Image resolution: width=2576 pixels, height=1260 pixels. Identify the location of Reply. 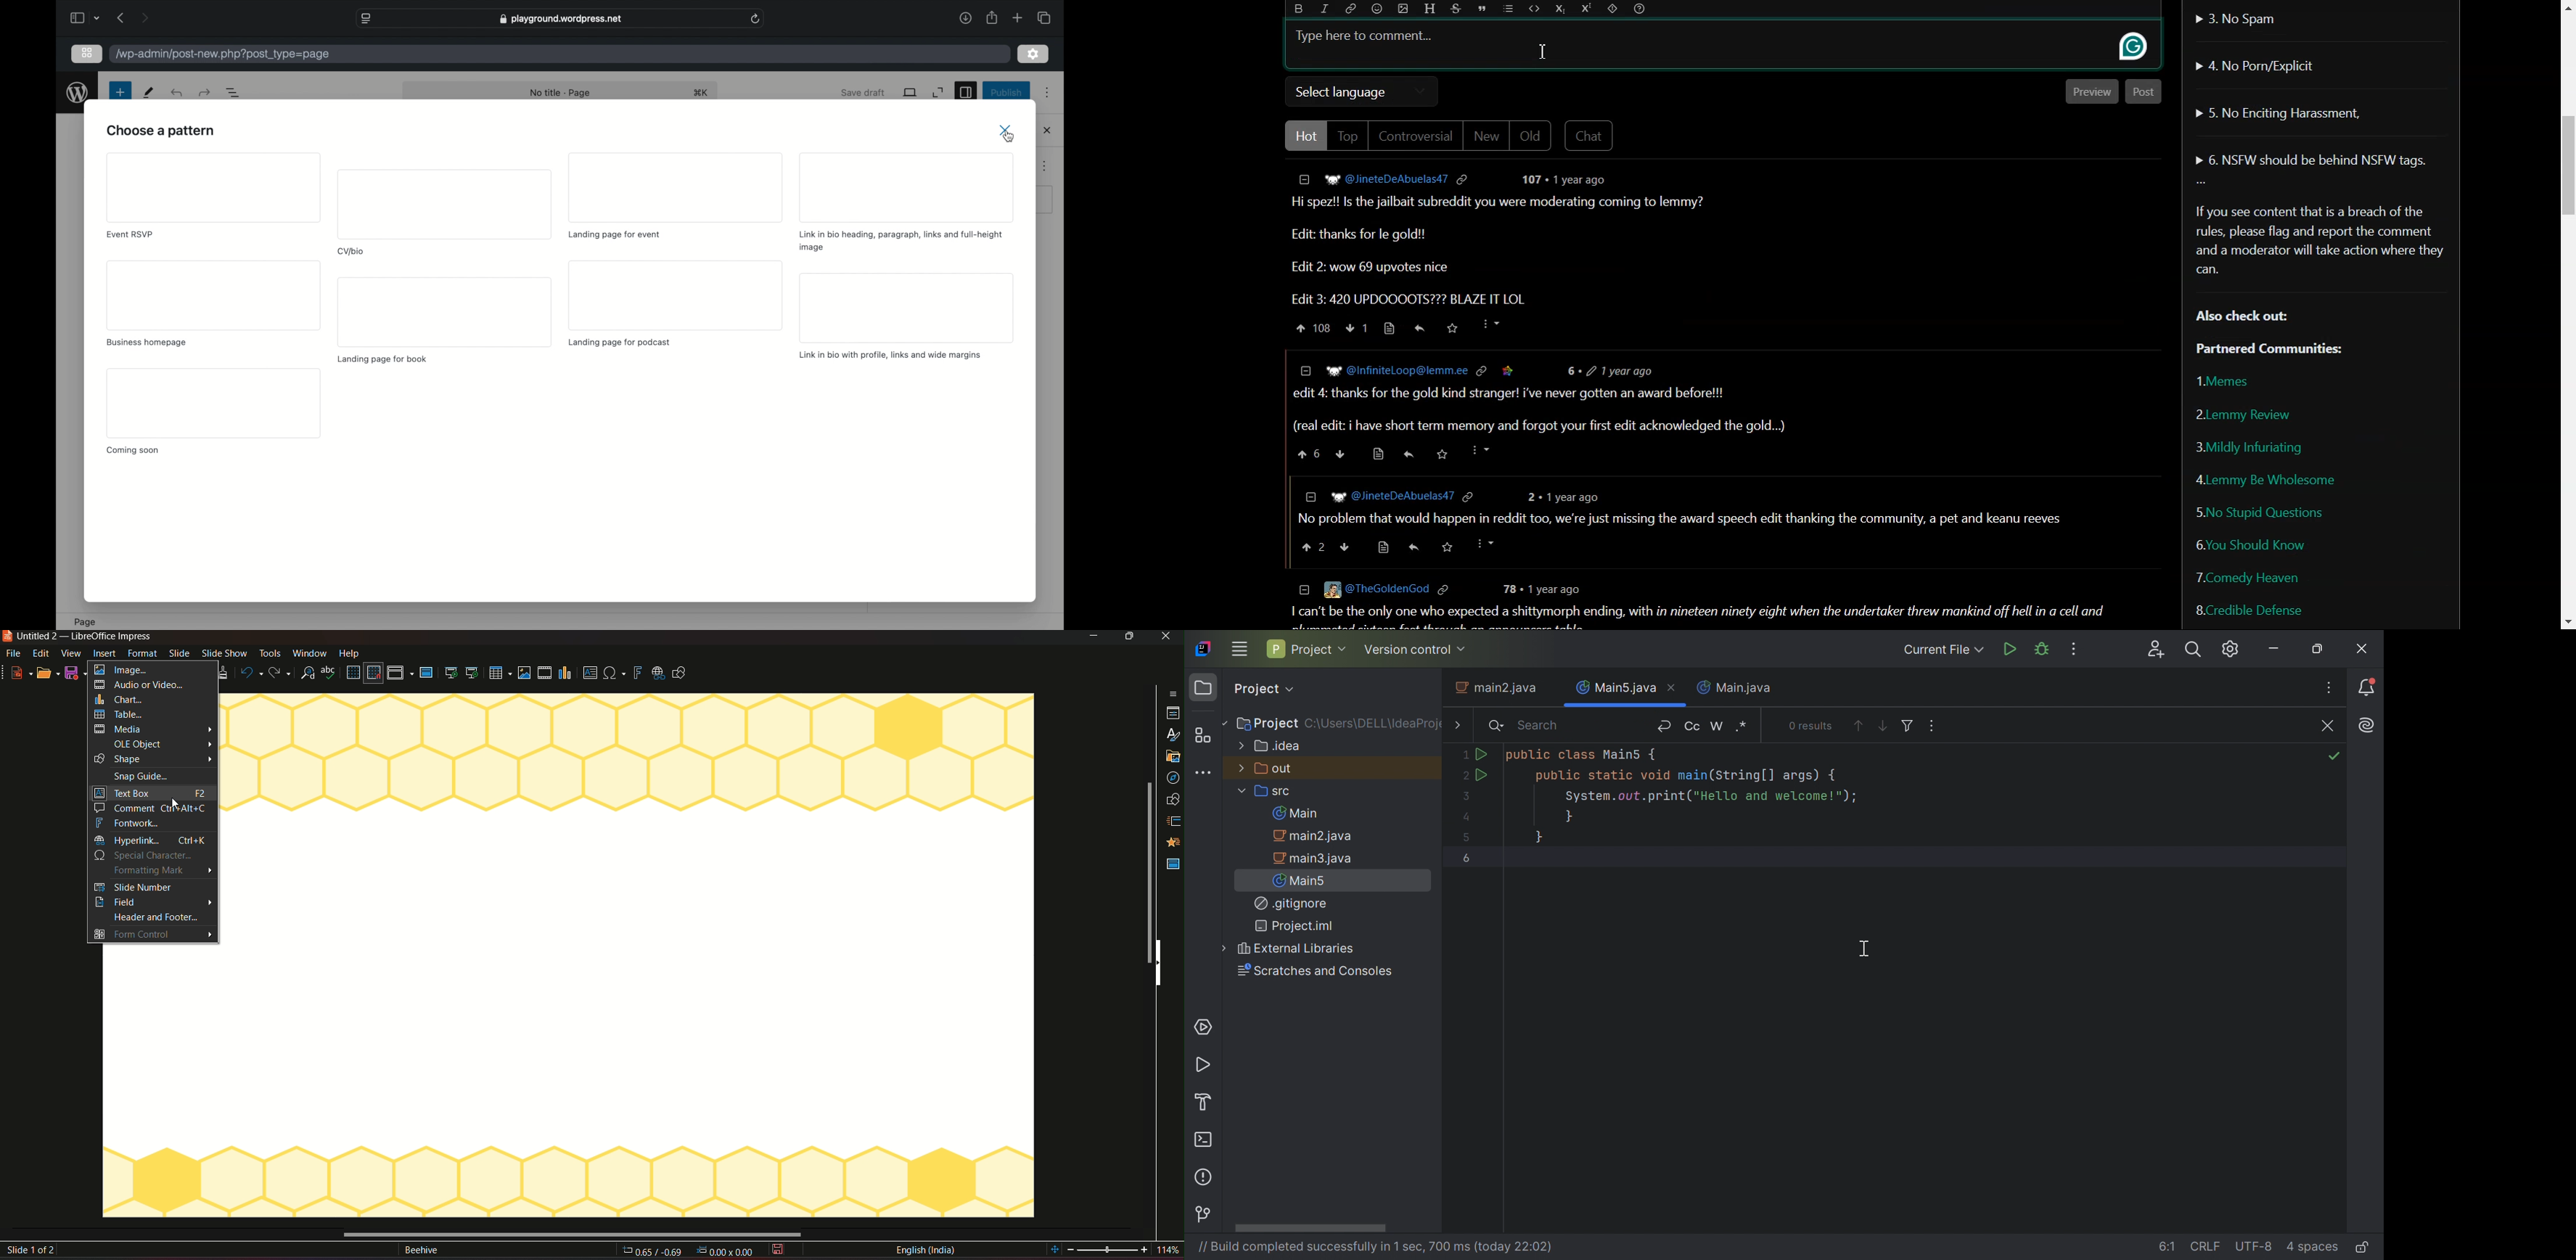
(1421, 328).